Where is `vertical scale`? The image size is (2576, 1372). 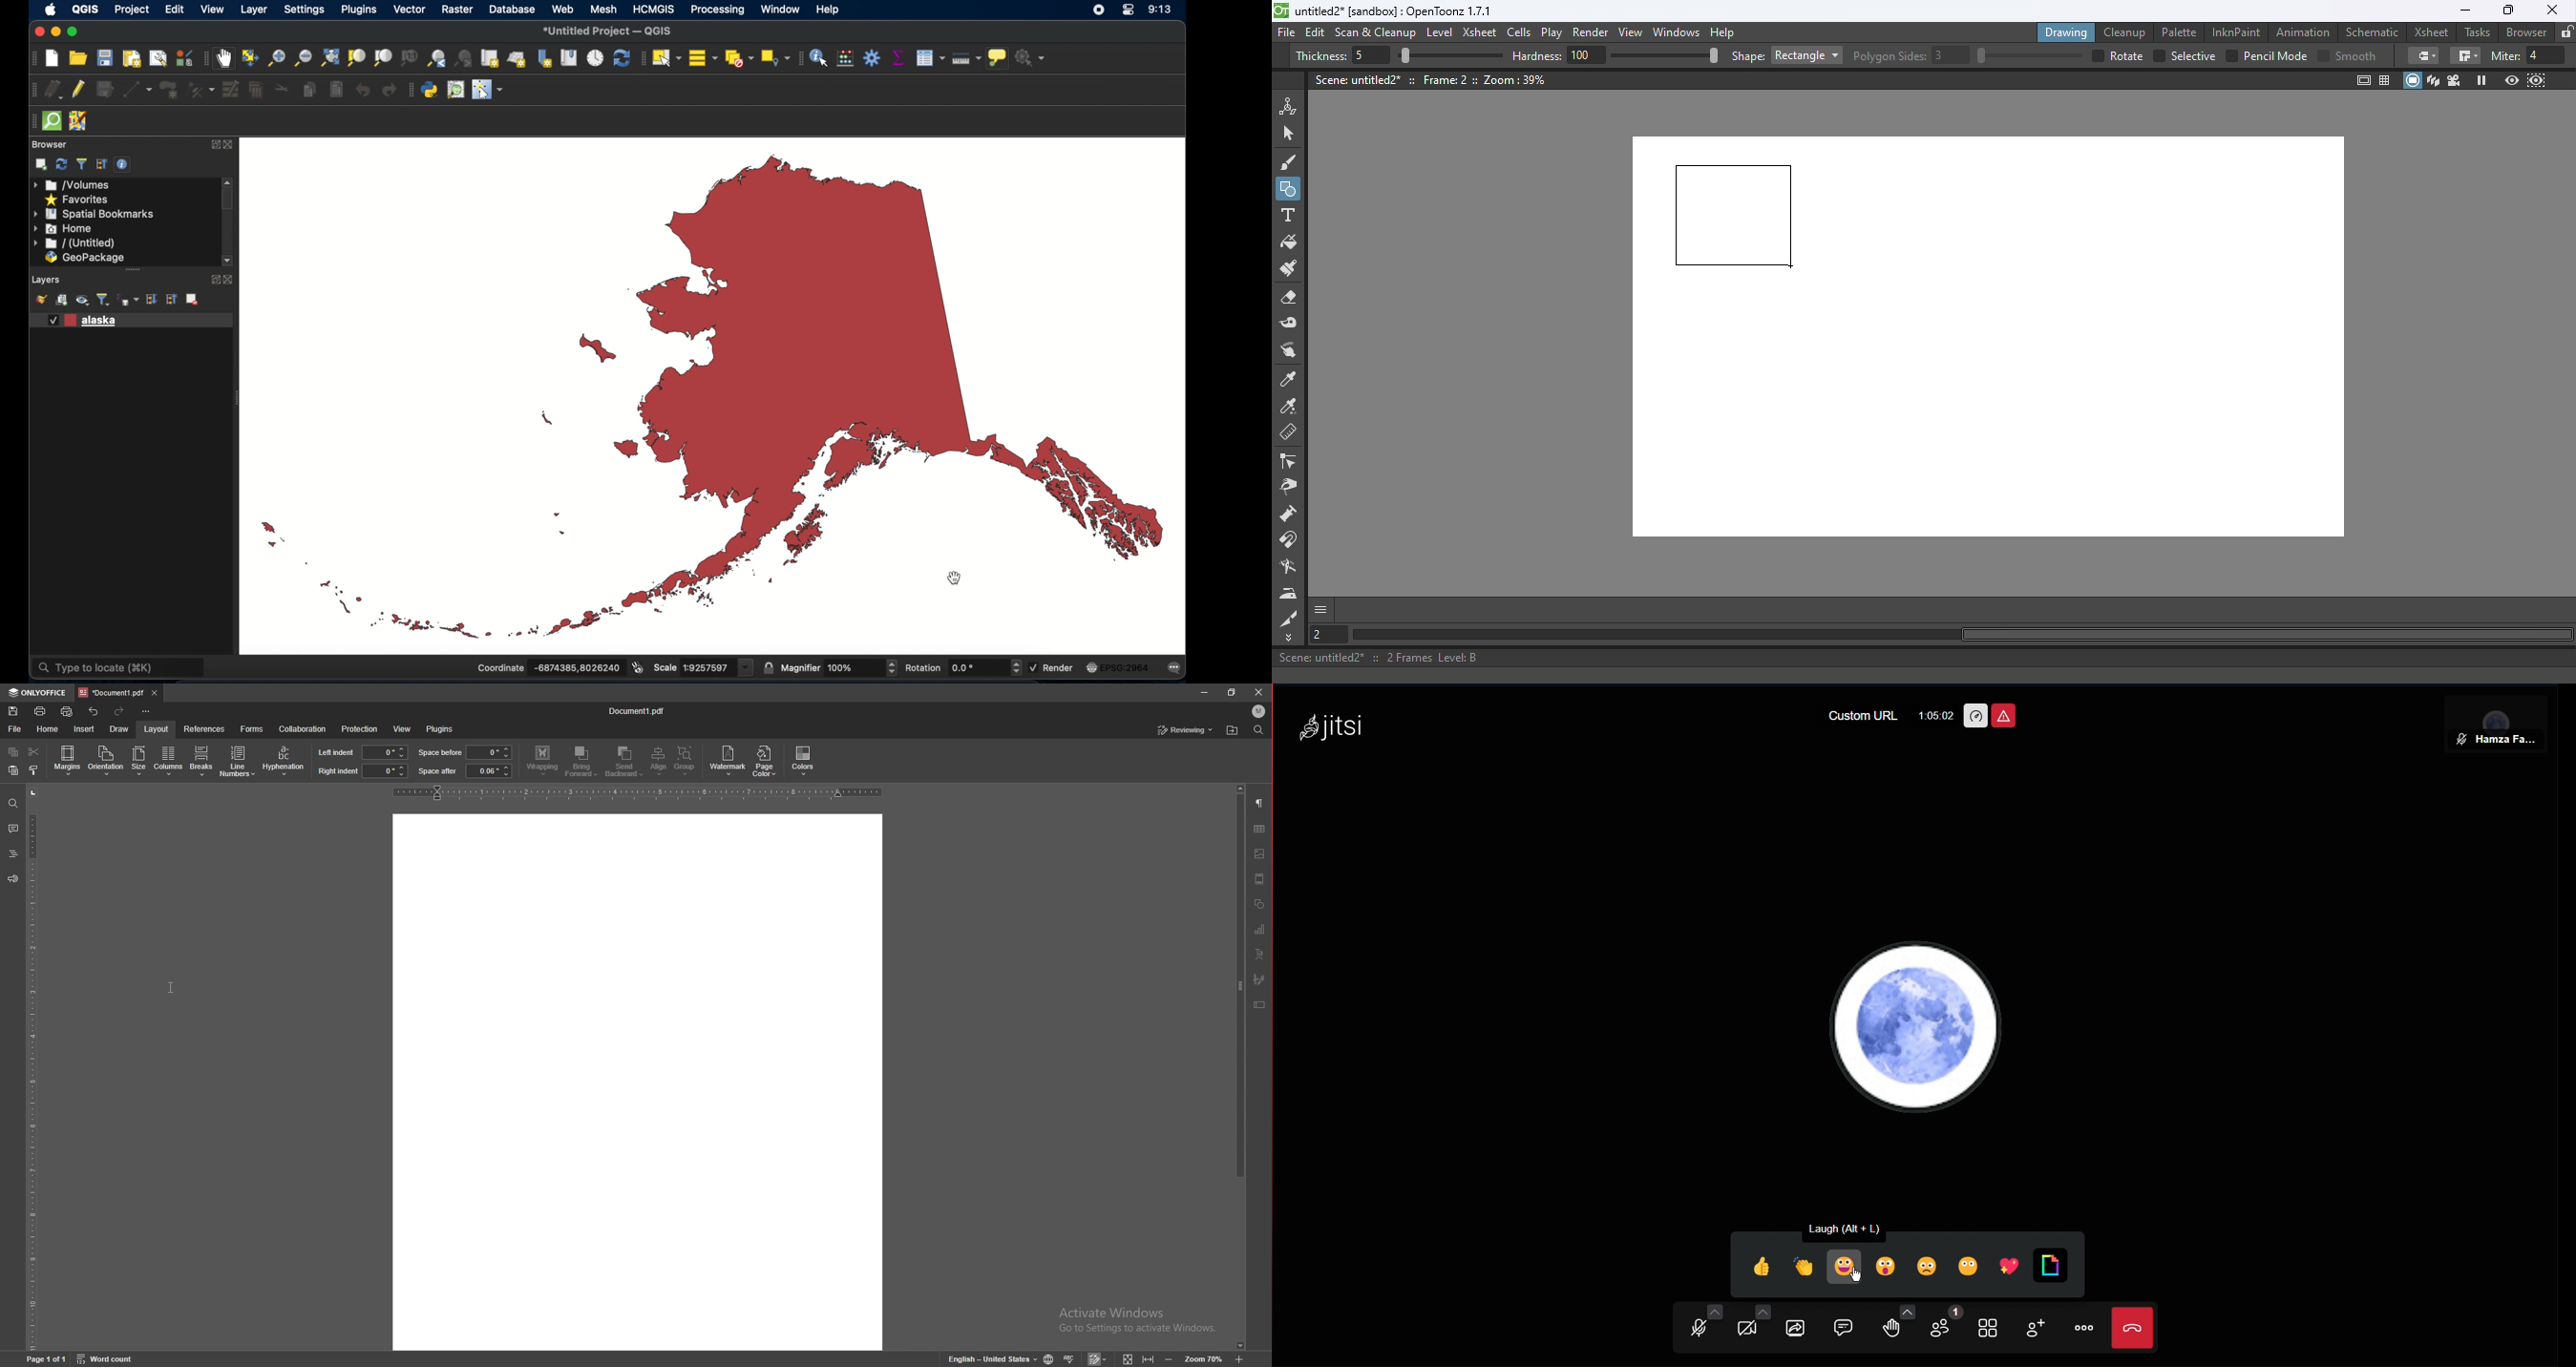
vertical scale is located at coordinates (32, 1069).